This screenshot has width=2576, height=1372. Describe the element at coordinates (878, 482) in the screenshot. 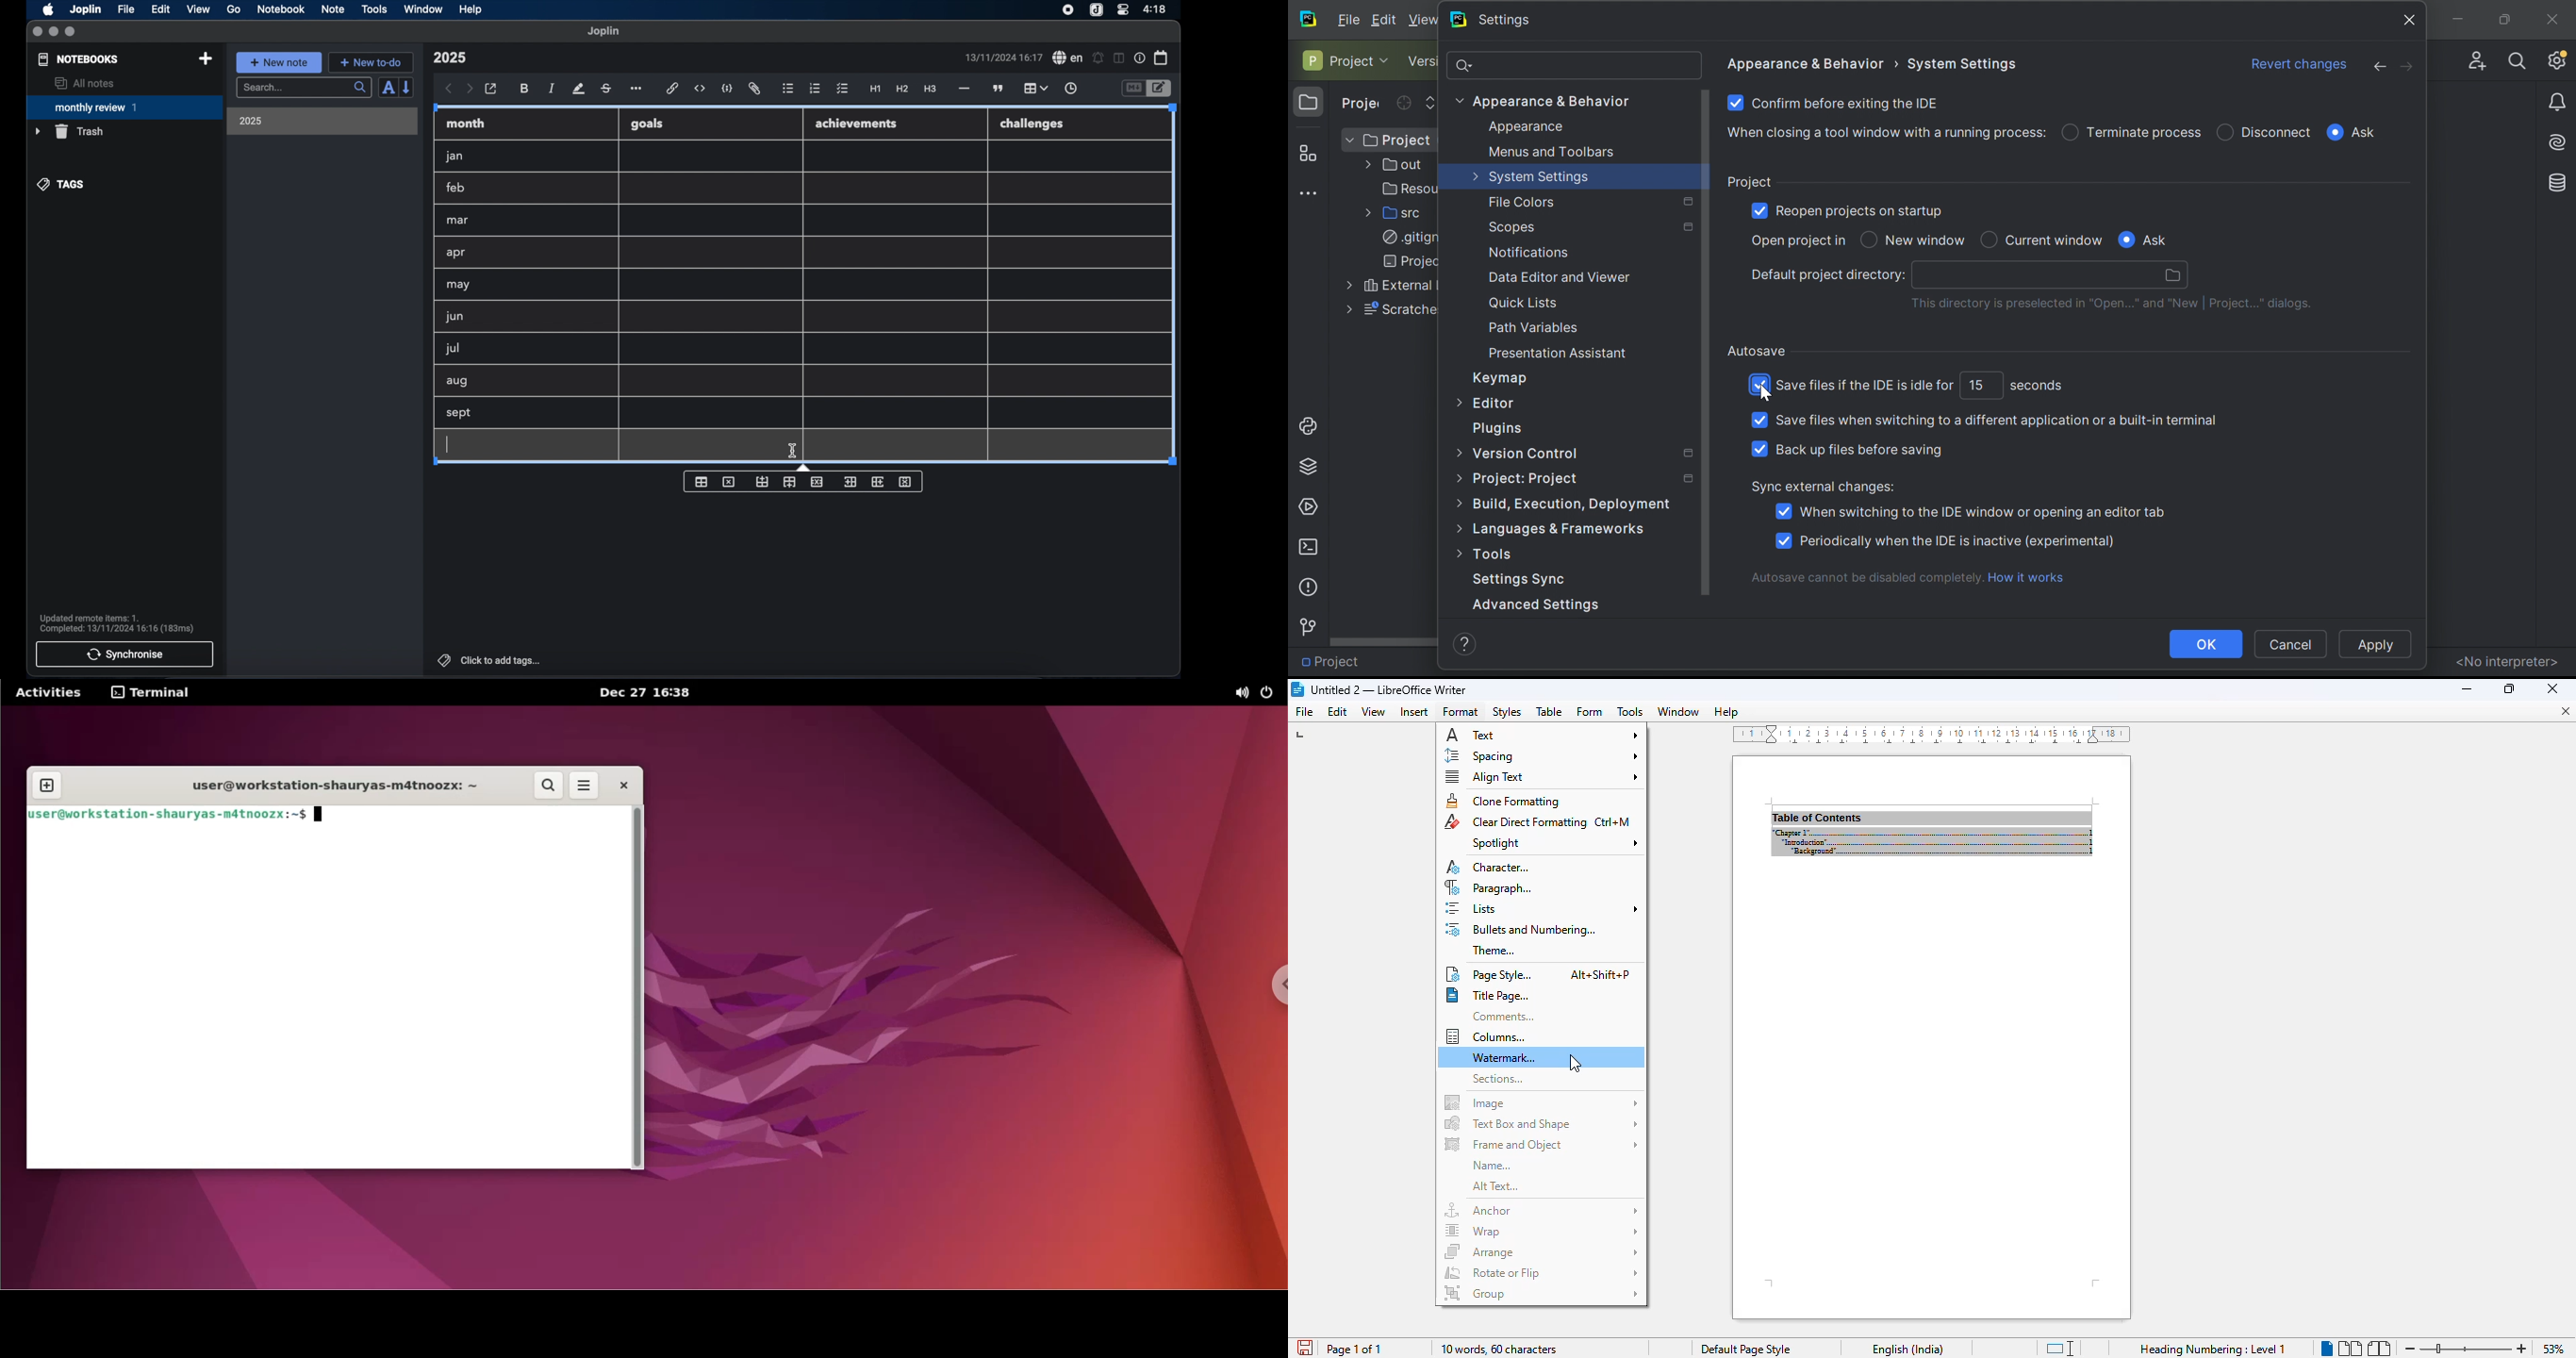

I see `insert column after` at that location.